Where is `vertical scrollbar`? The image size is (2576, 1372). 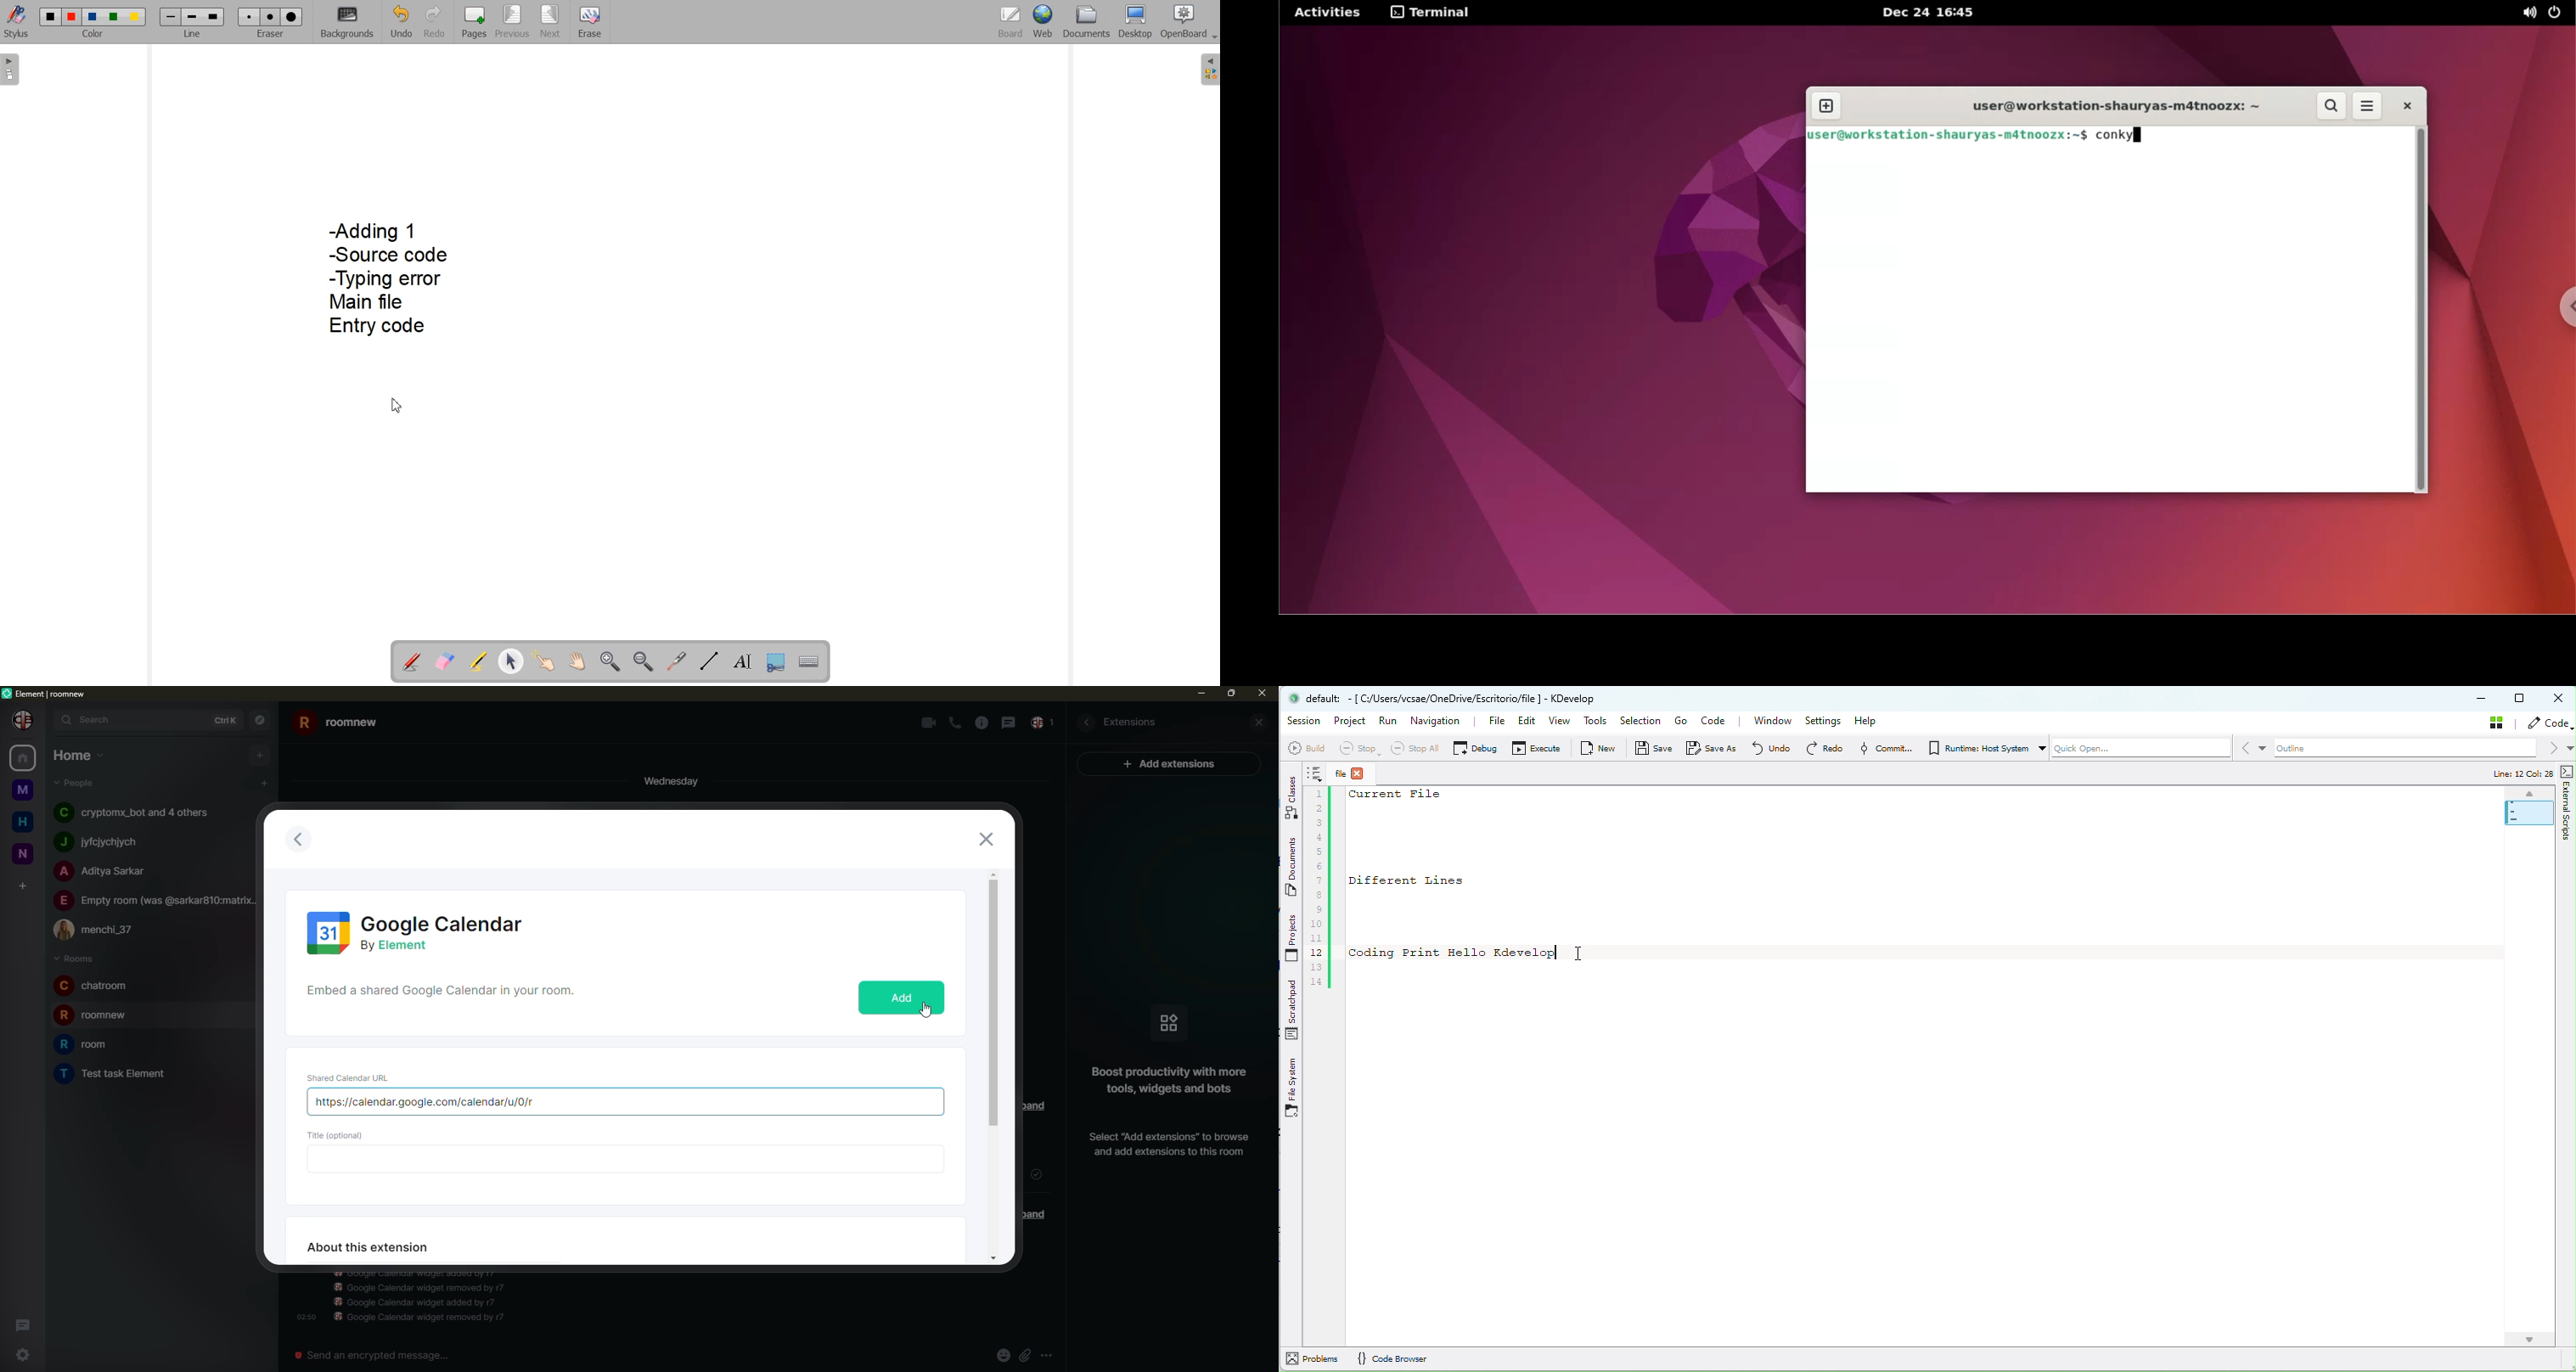
vertical scrollbar is located at coordinates (1271, 1048).